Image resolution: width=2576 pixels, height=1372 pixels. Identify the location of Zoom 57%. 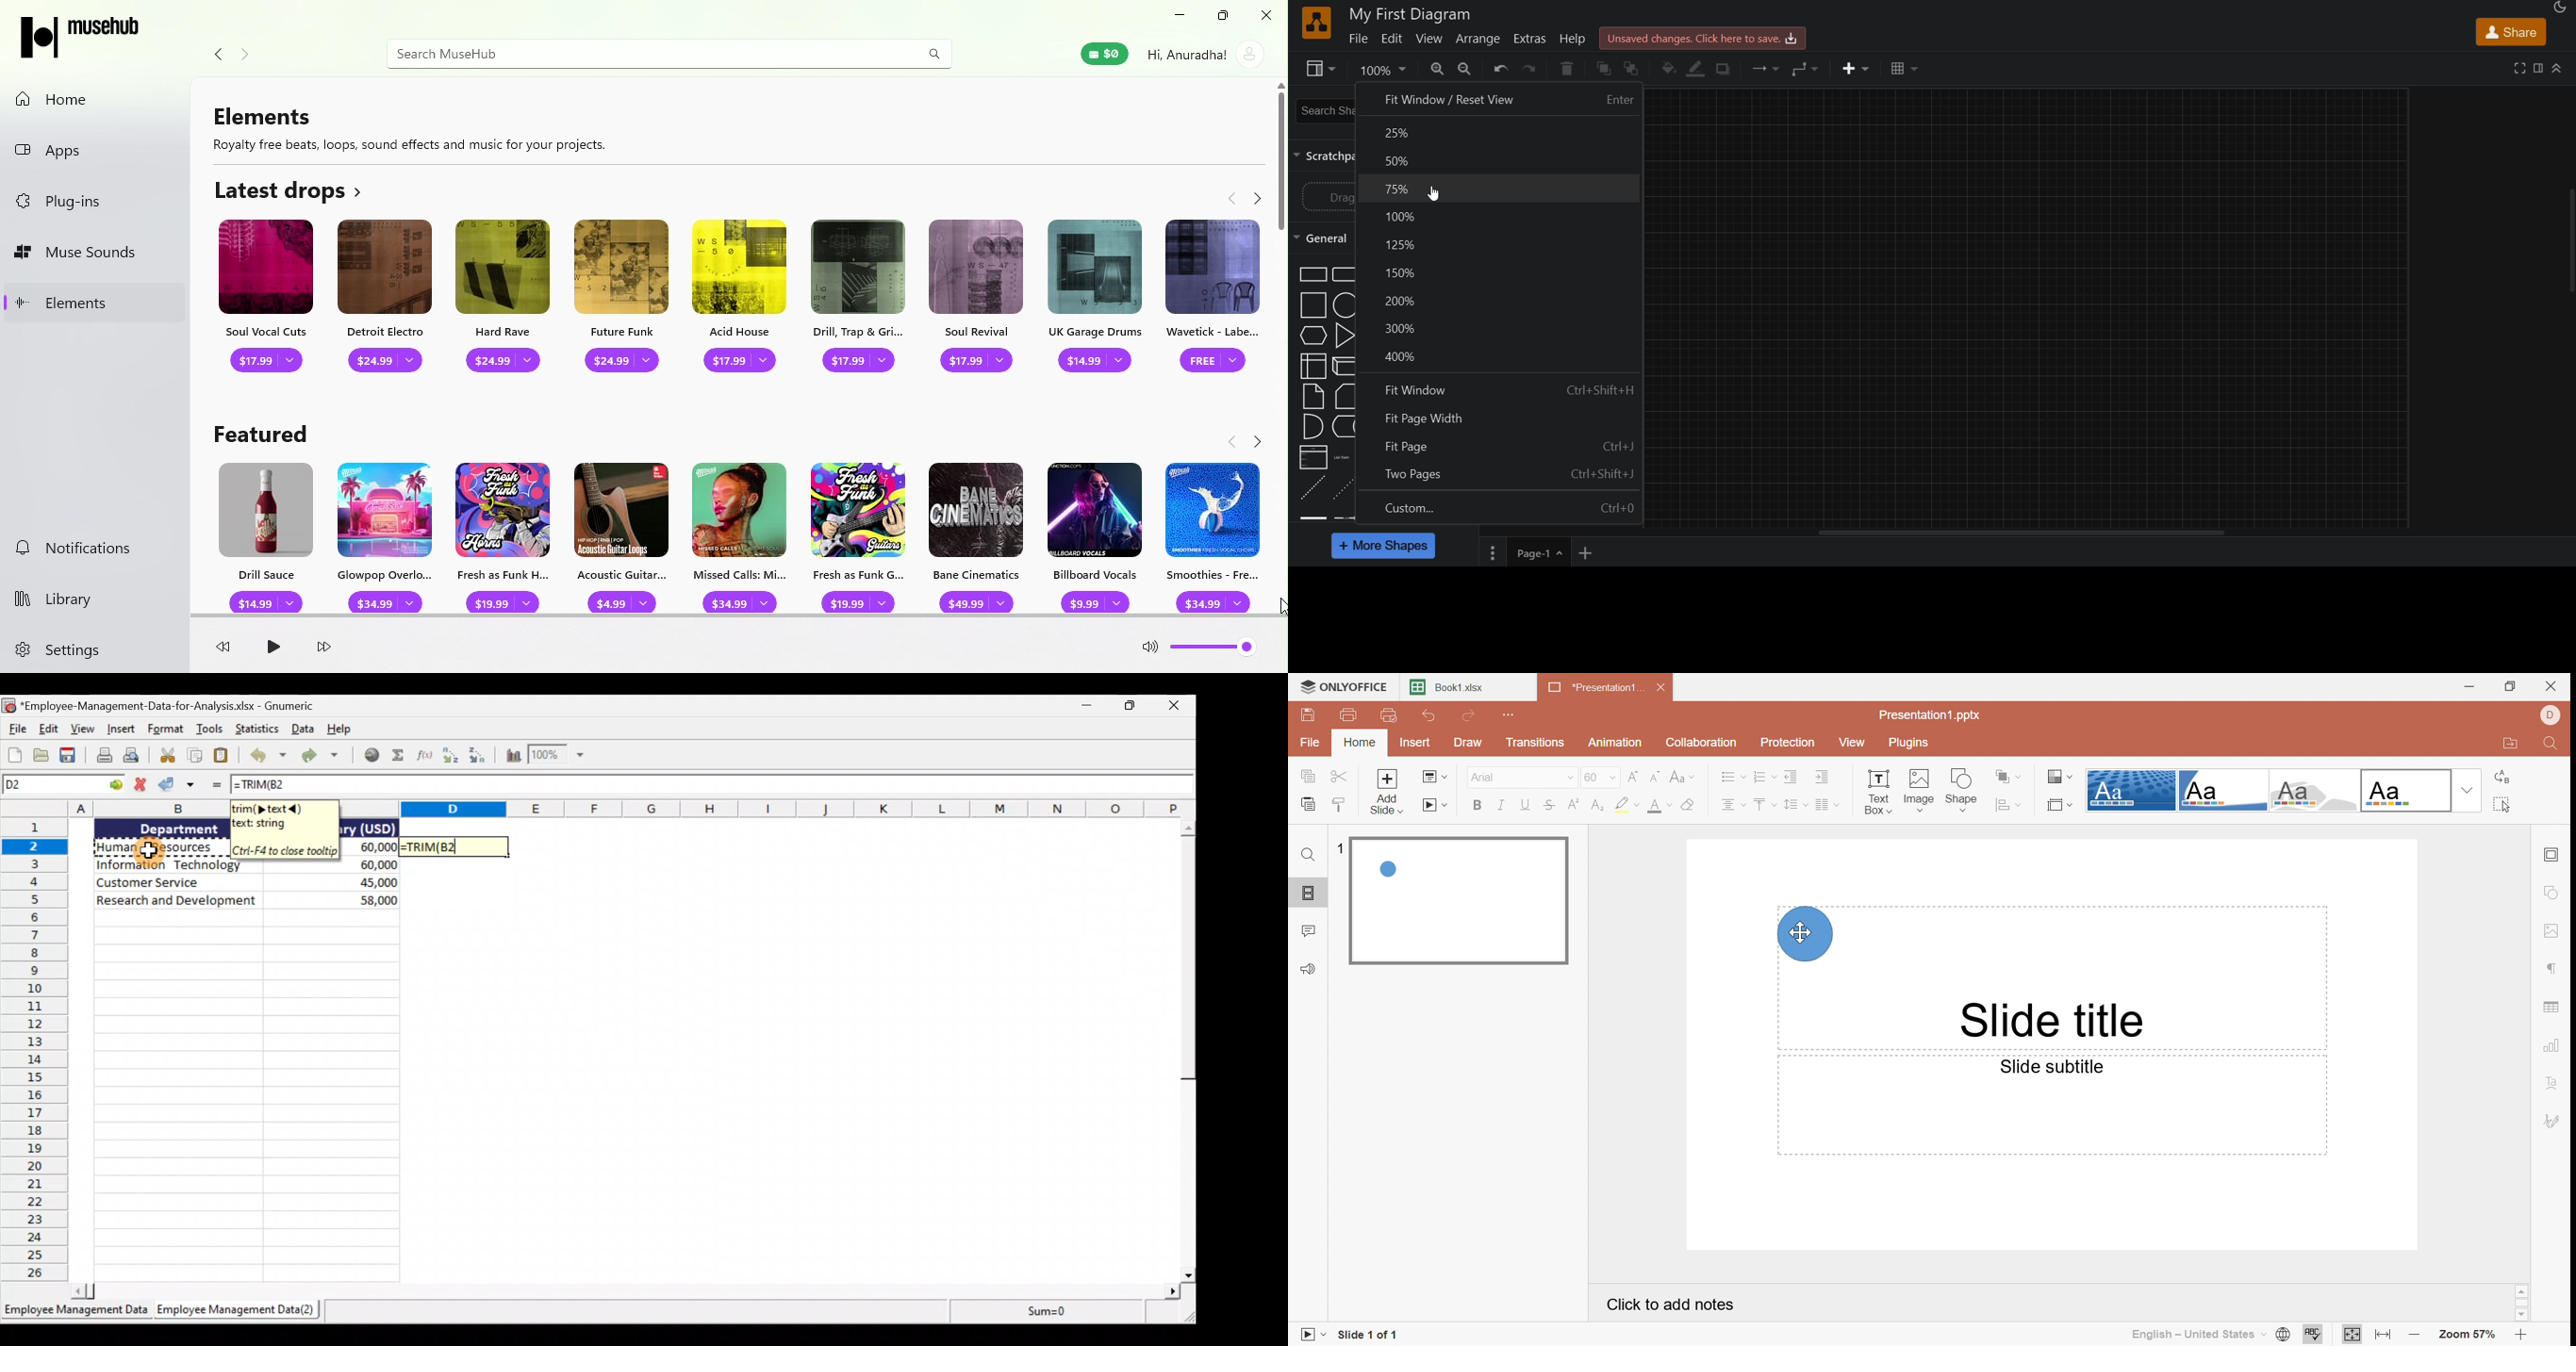
(2467, 1334).